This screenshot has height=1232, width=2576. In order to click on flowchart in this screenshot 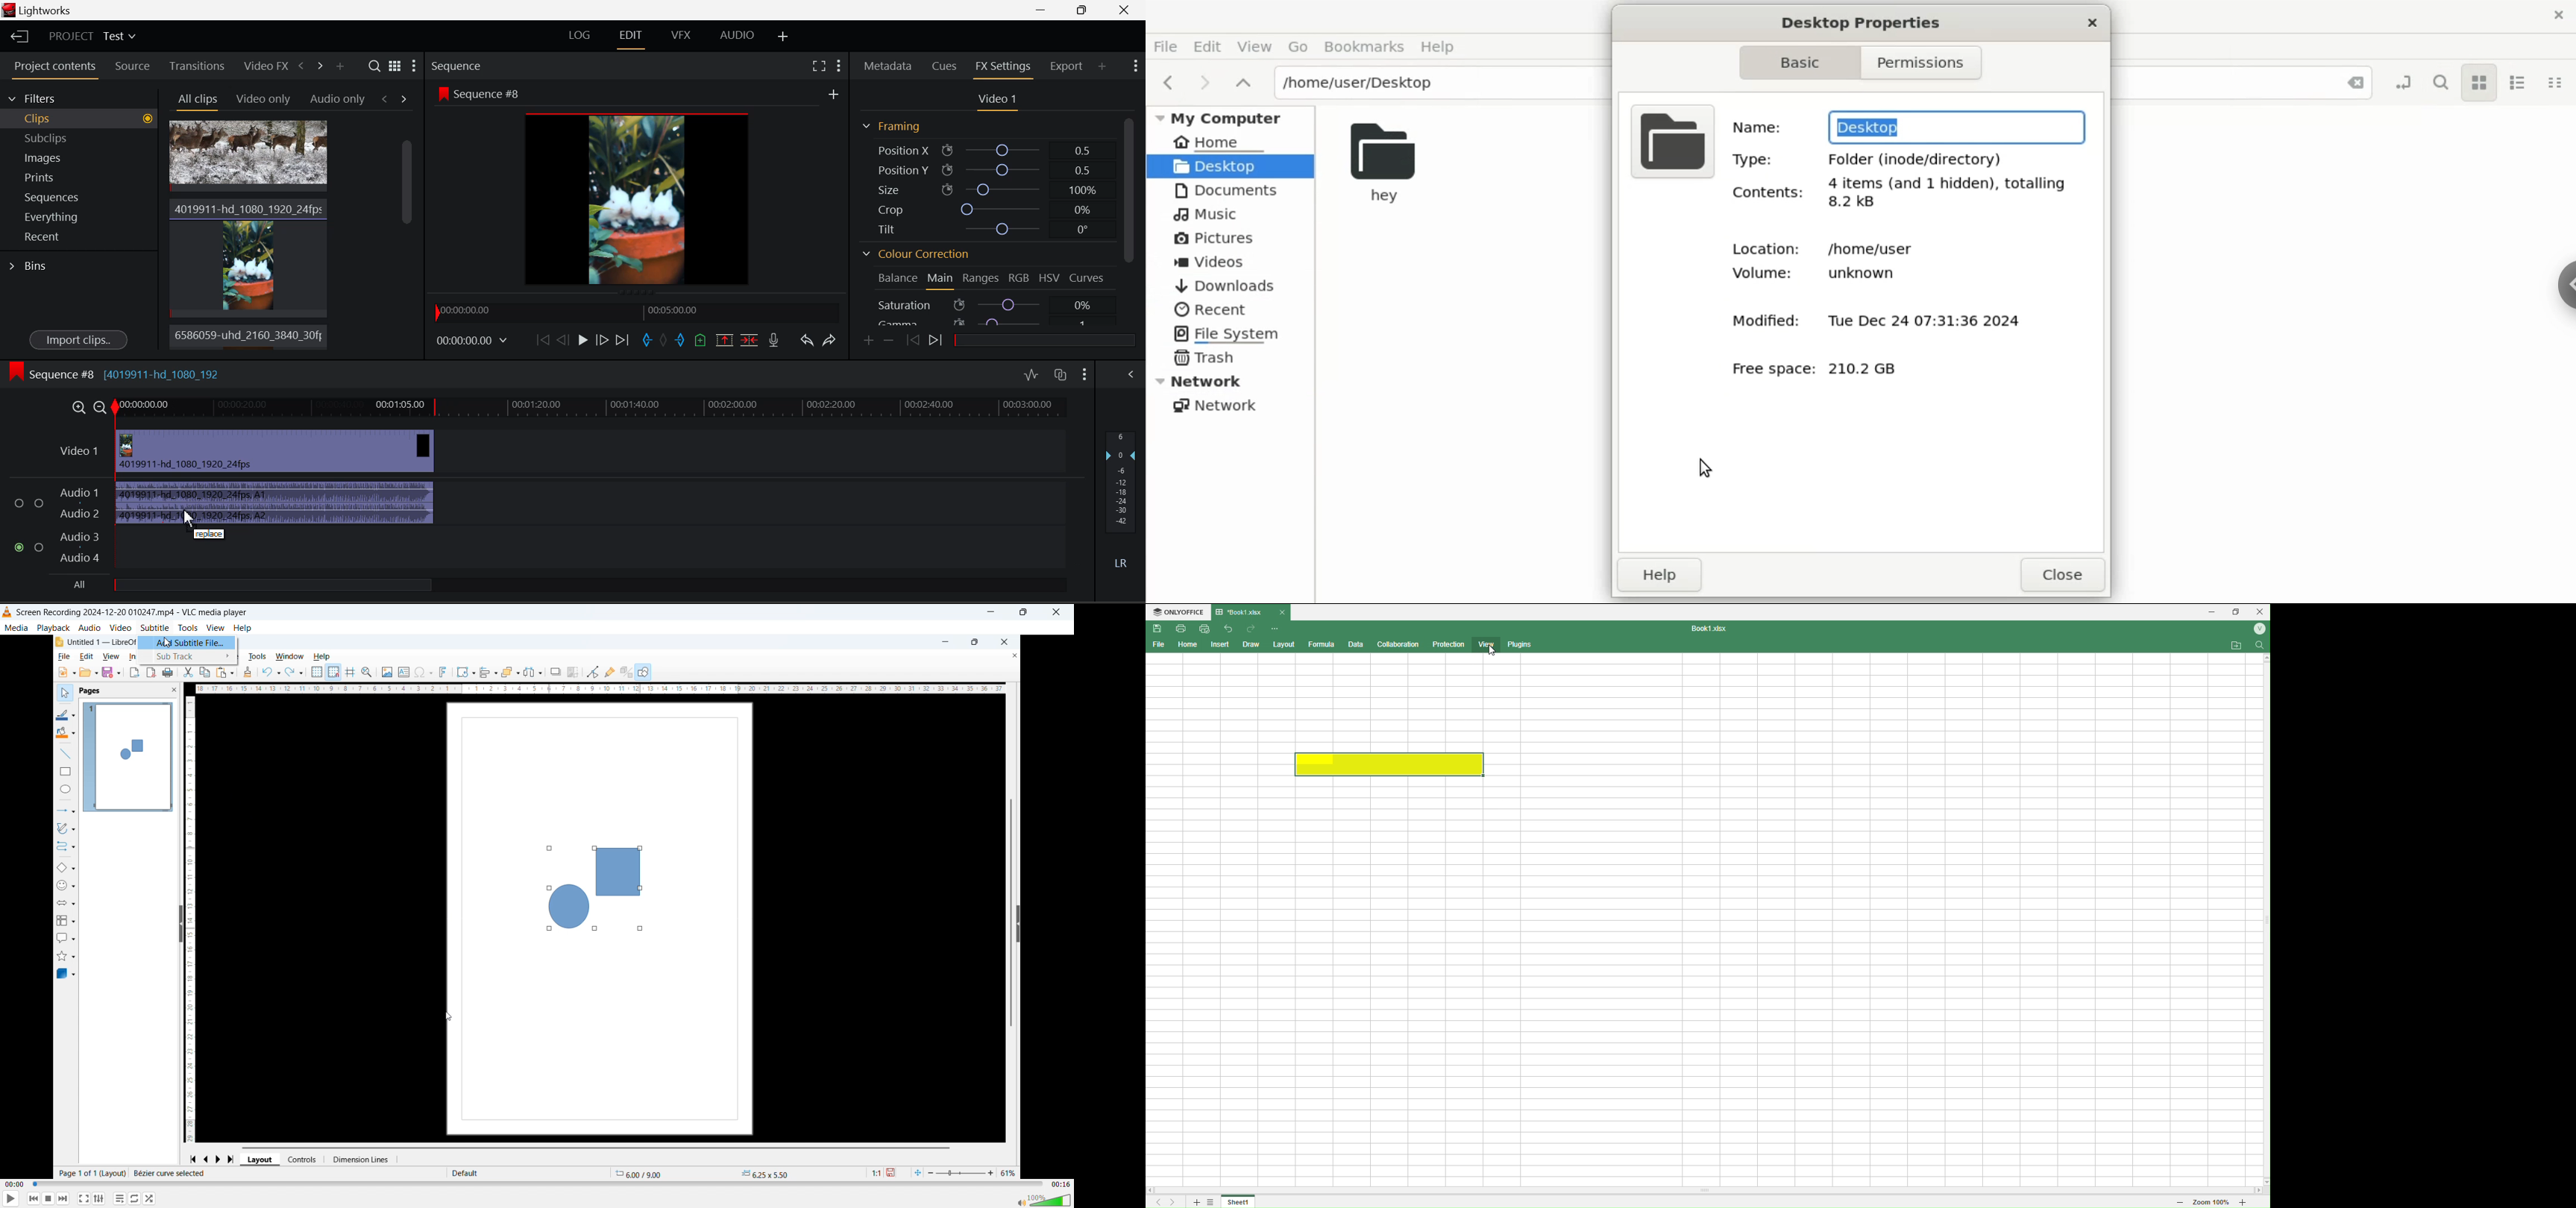, I will do `click(66, 920)`.